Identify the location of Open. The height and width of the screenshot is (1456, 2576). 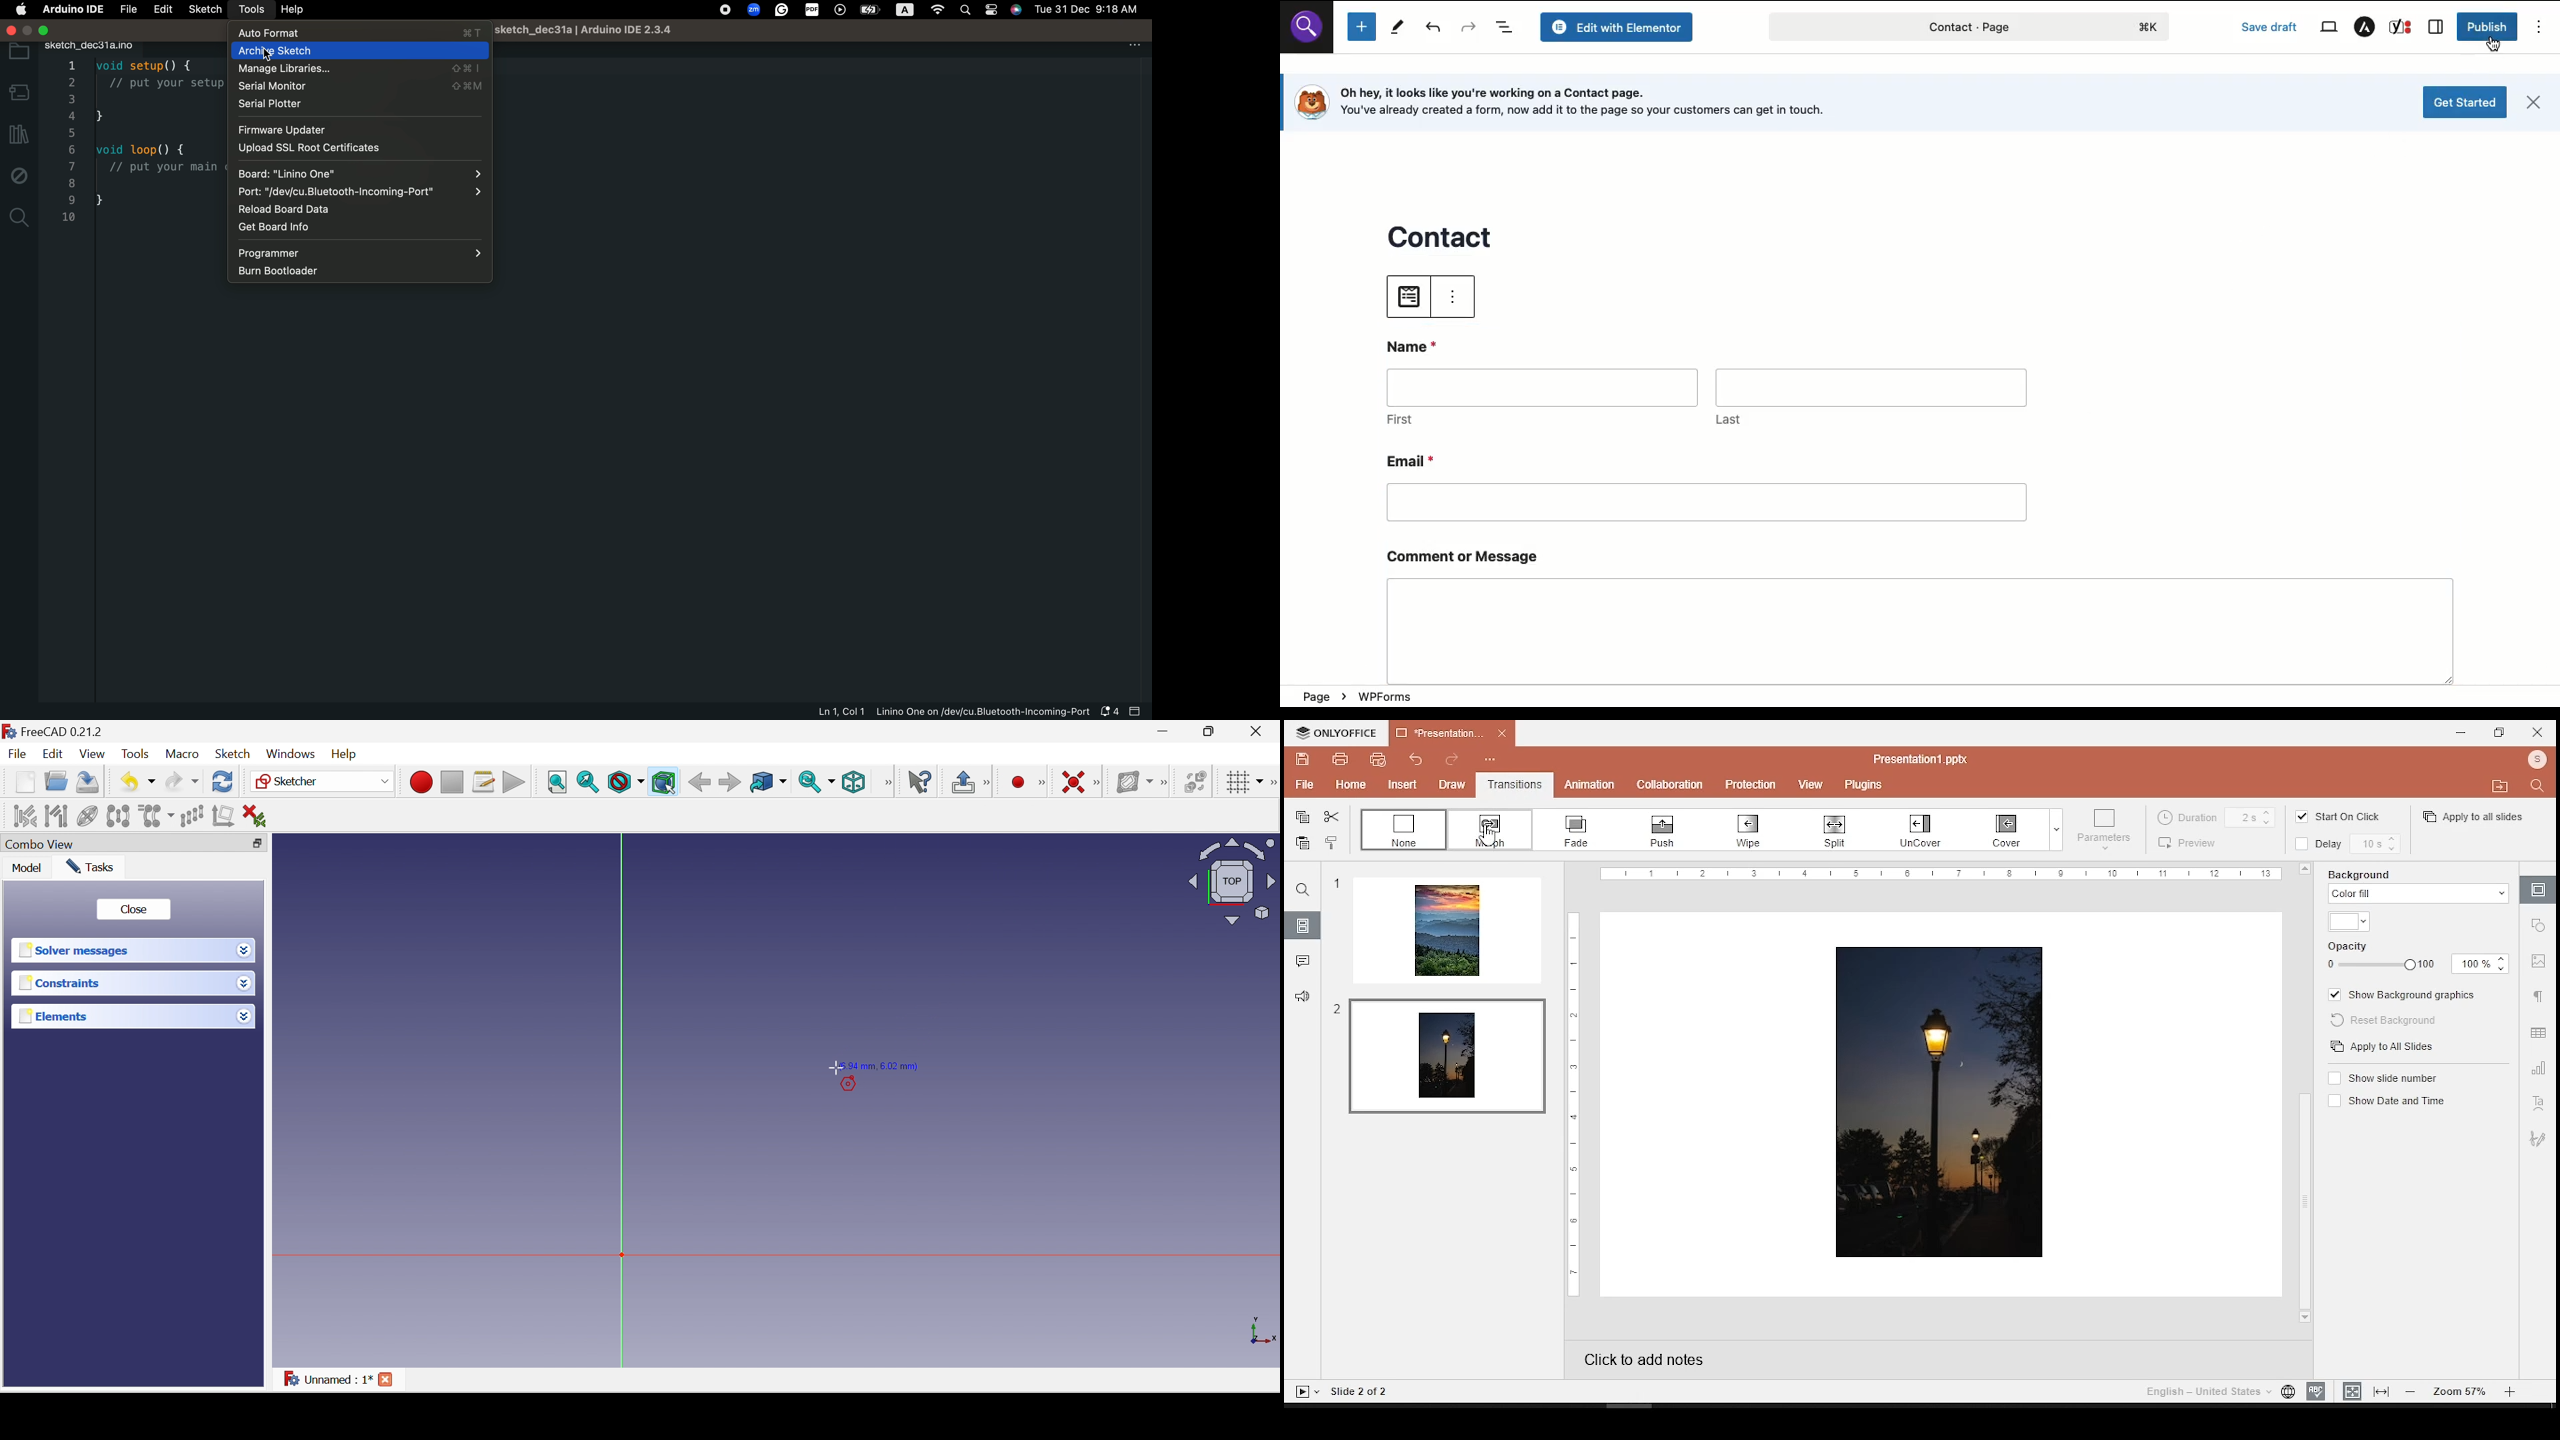
(57, 783).